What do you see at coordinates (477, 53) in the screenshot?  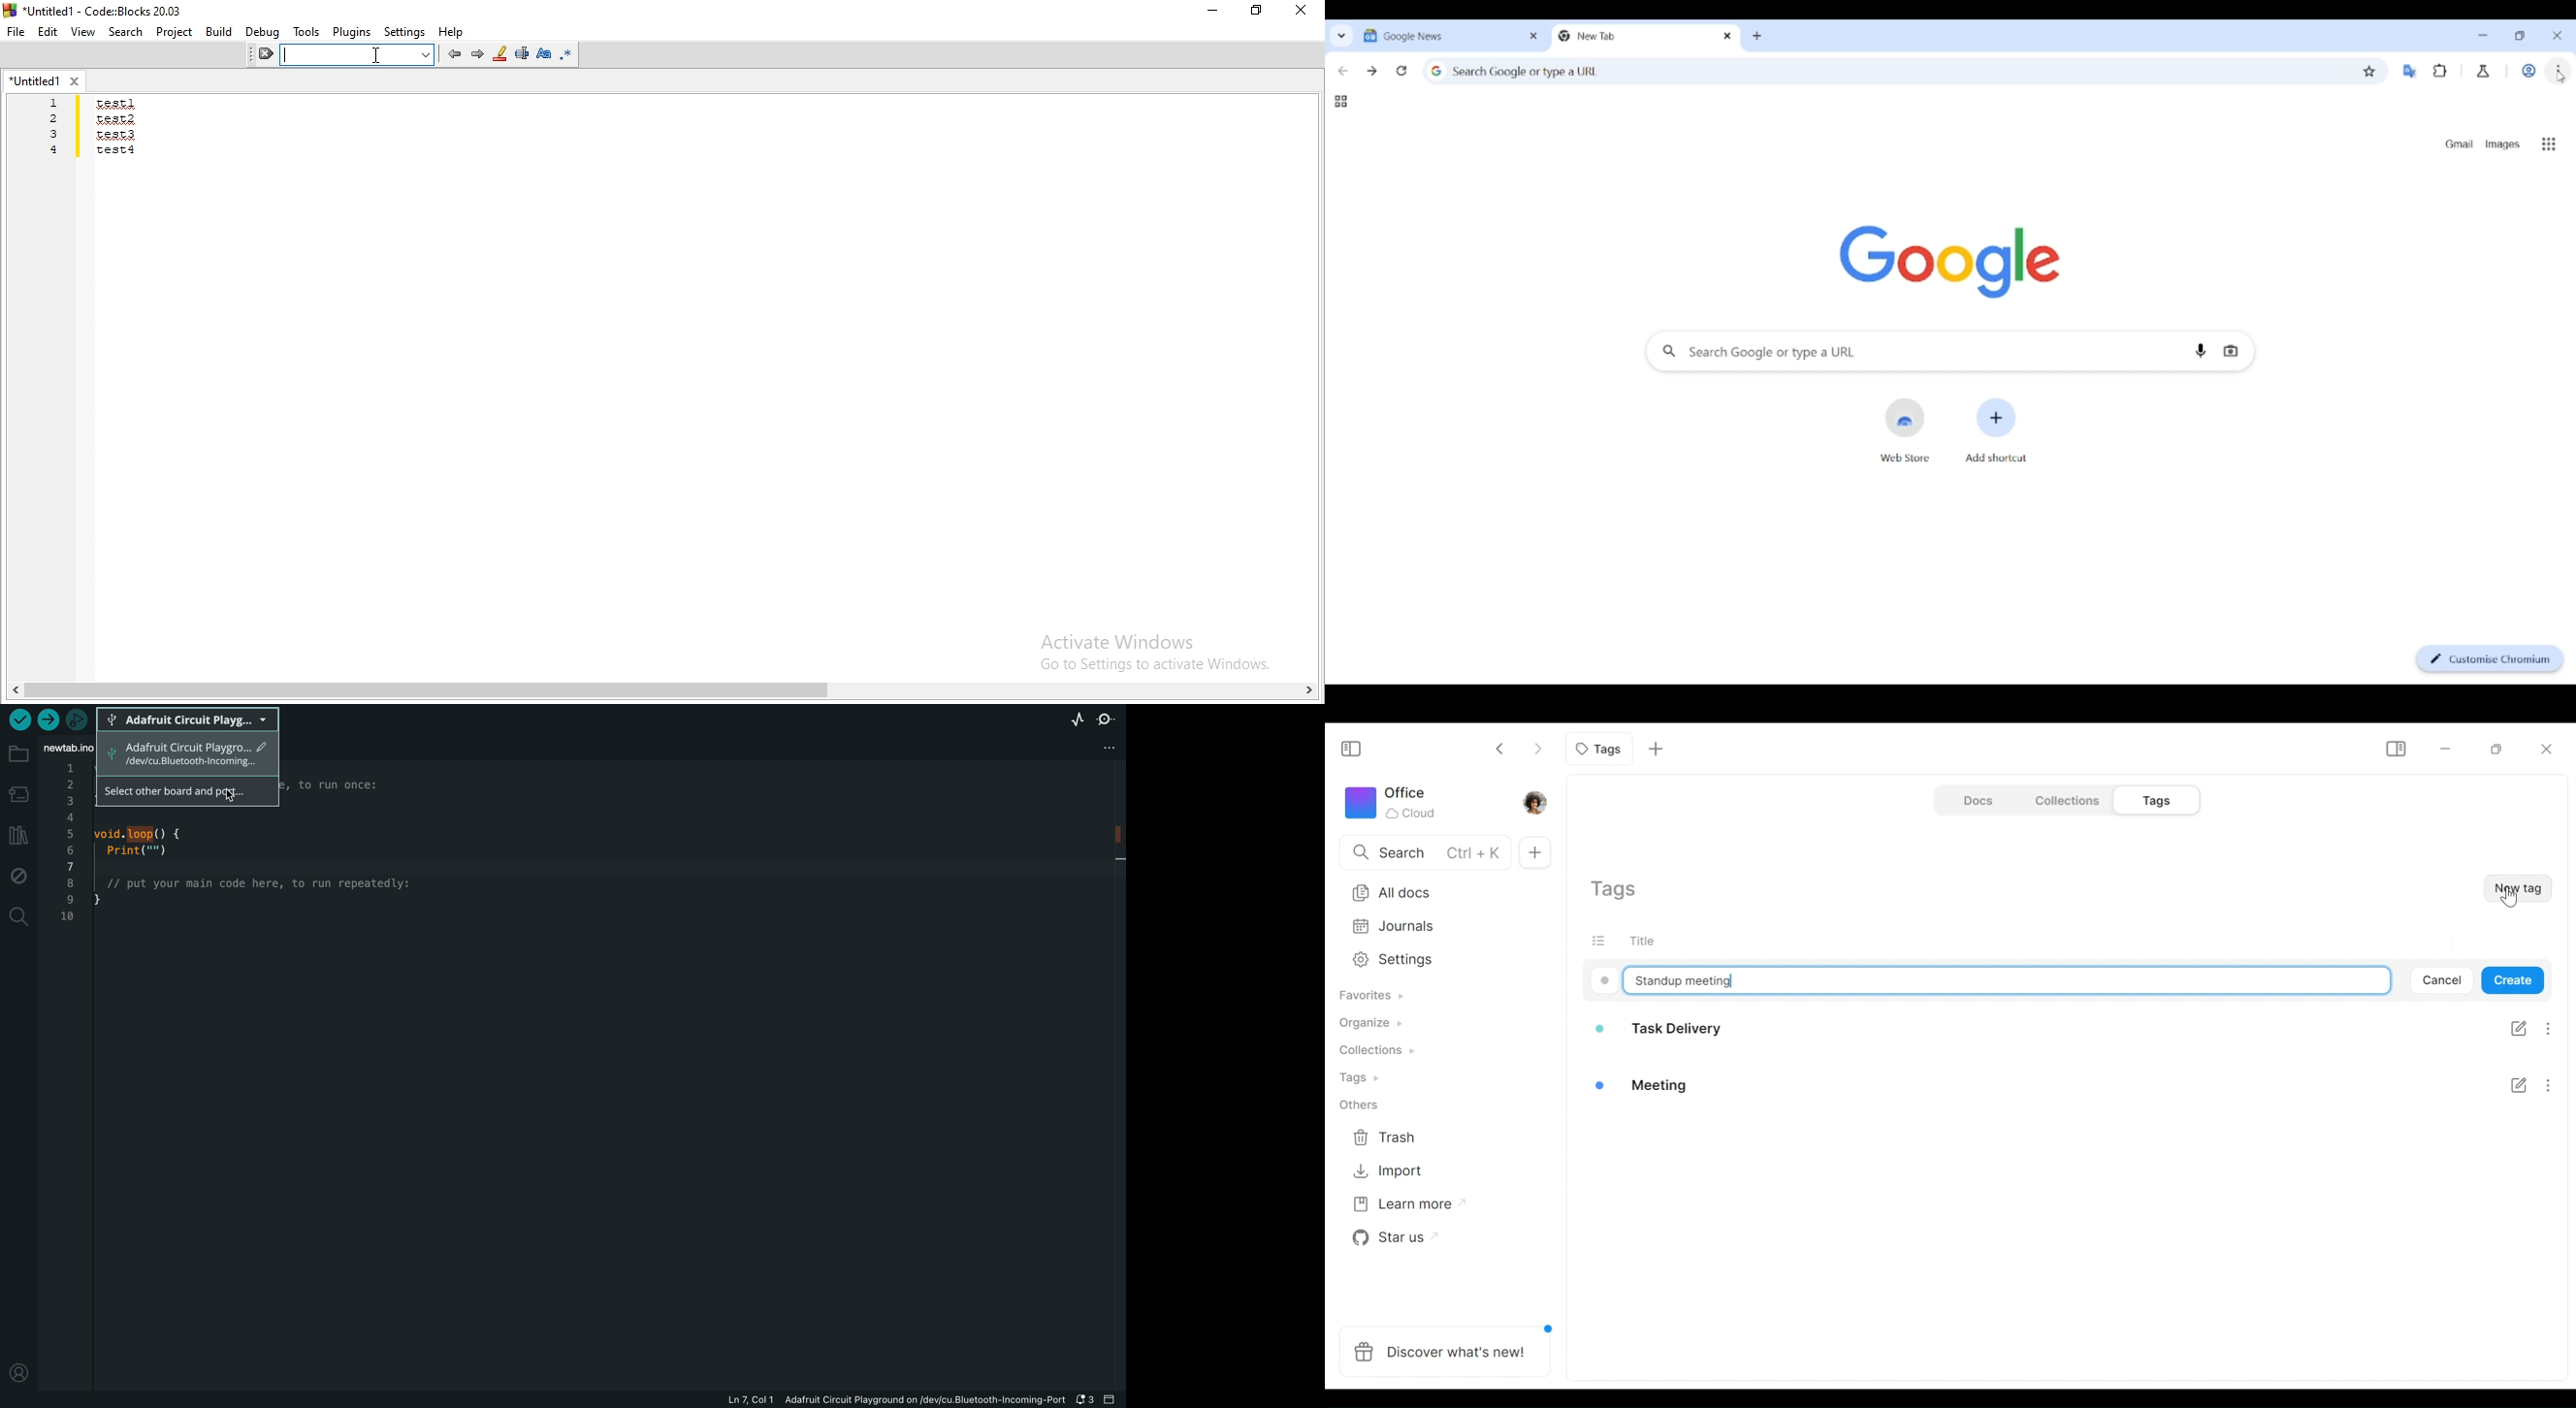 I see `next` at bounding box center [477, 53].